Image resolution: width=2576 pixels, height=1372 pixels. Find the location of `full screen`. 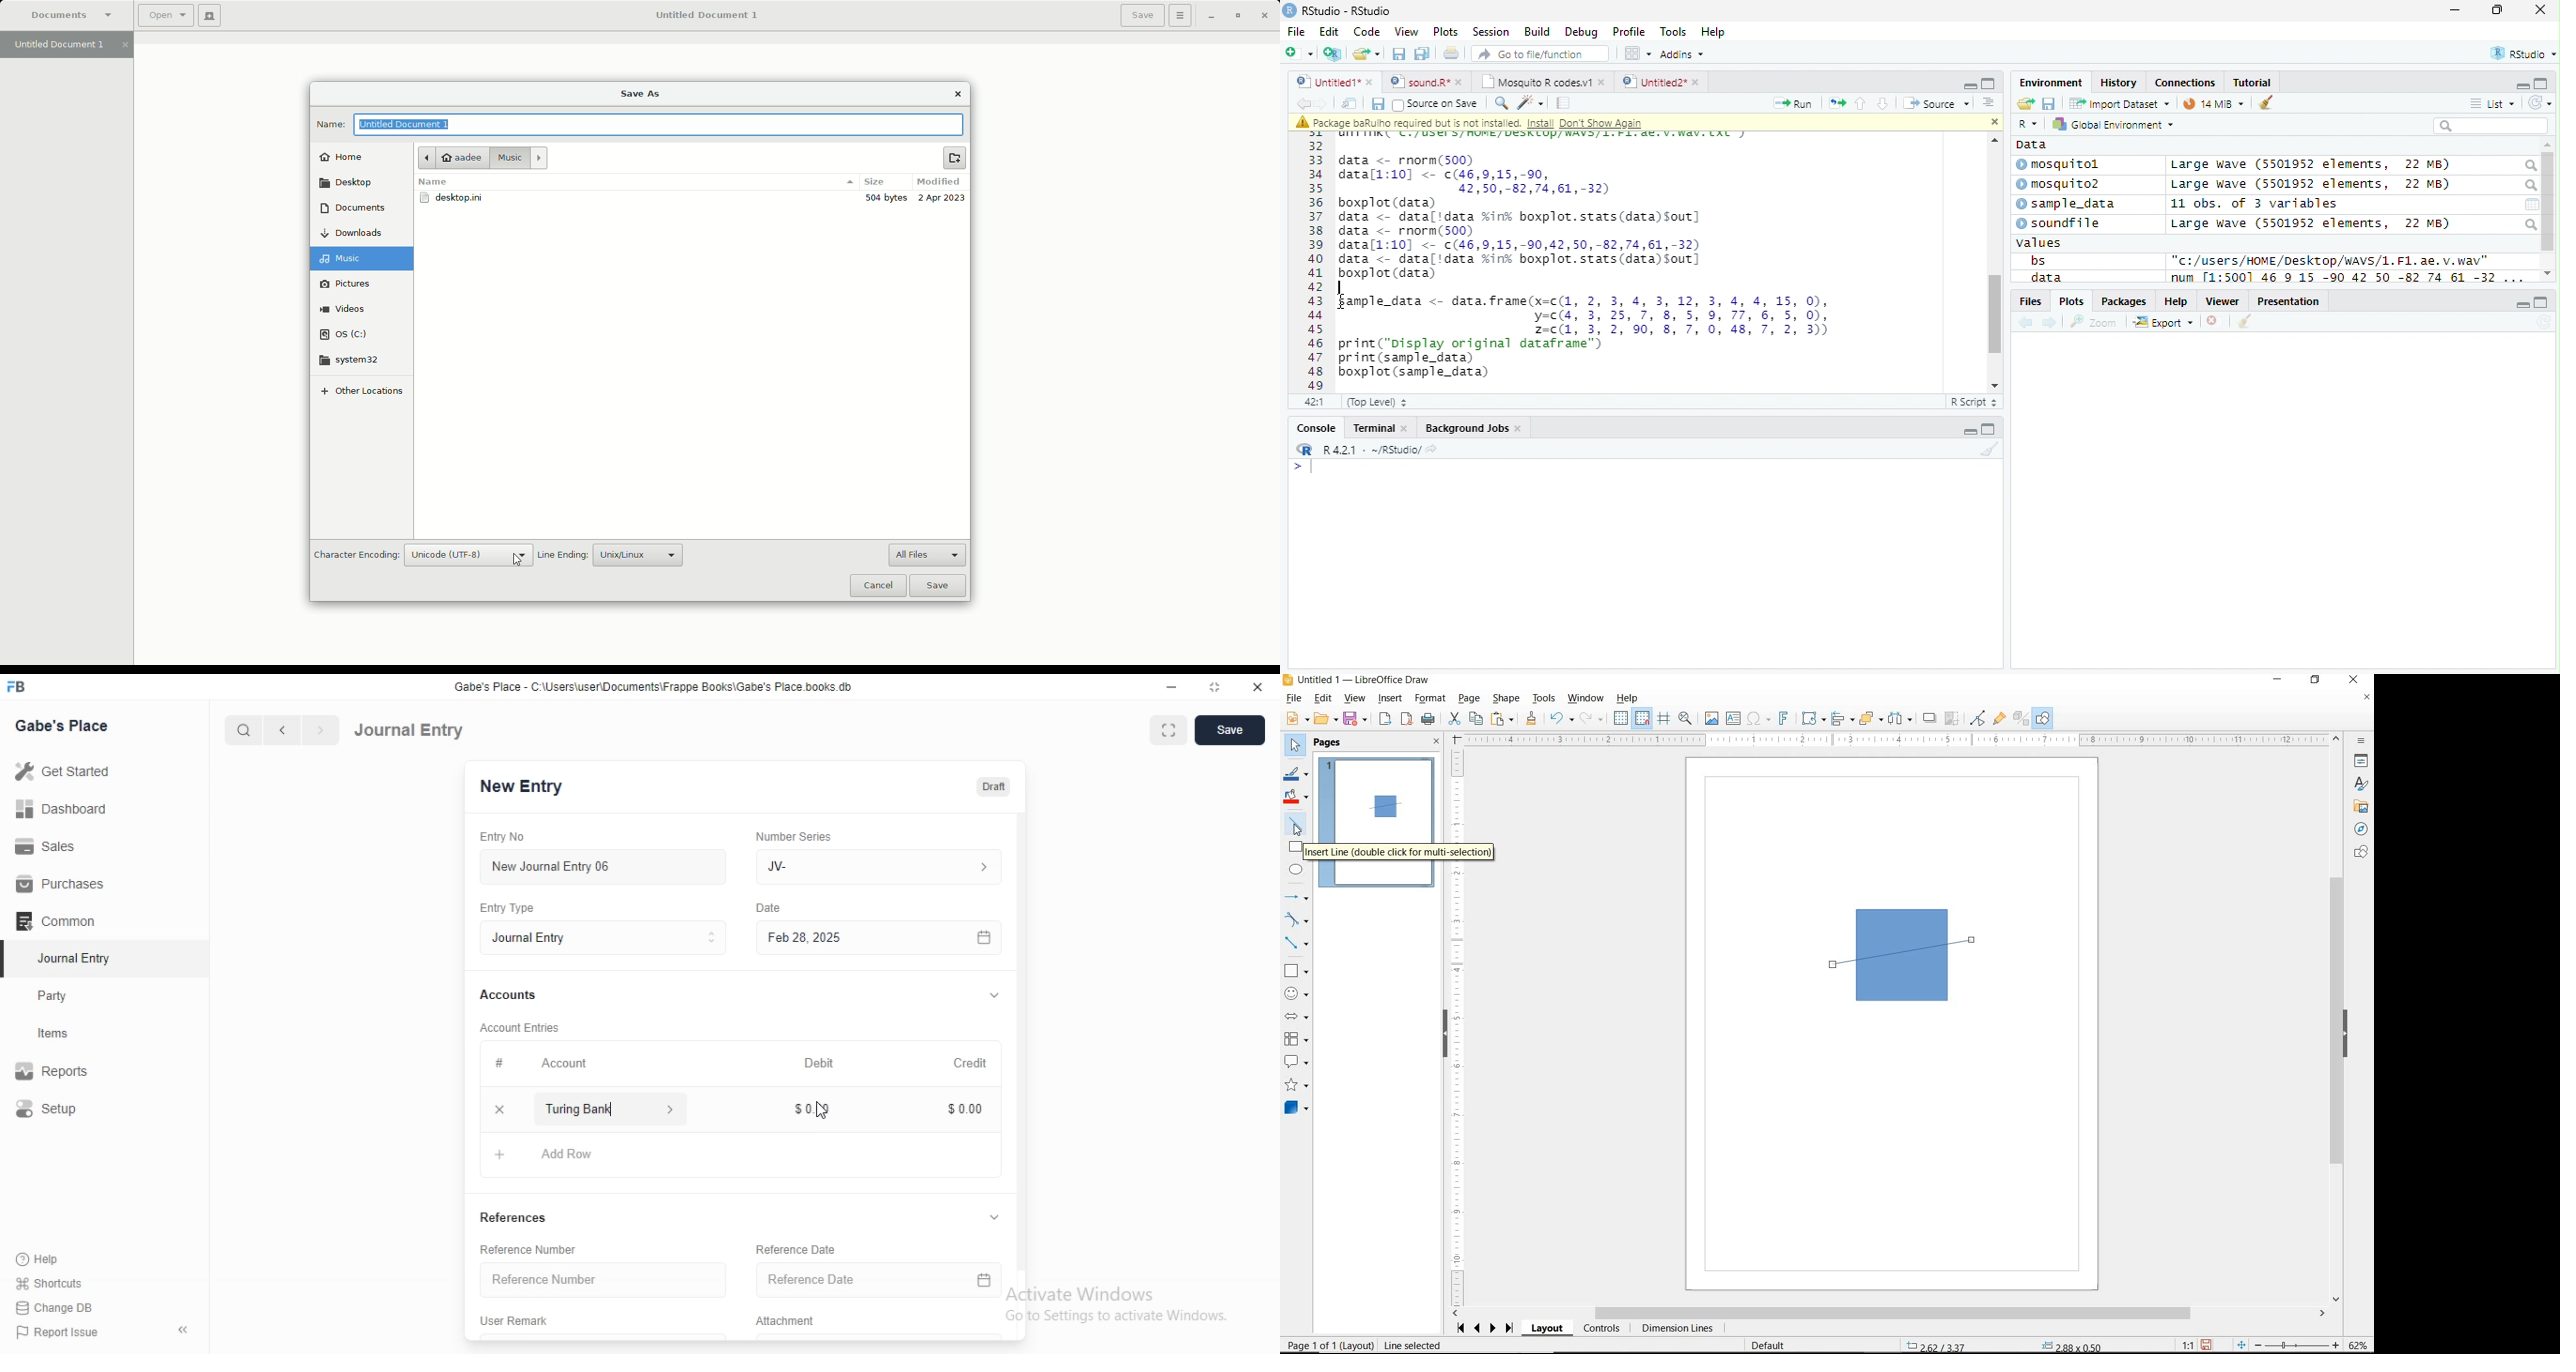

full screen is located at coordinates (1172, 731).